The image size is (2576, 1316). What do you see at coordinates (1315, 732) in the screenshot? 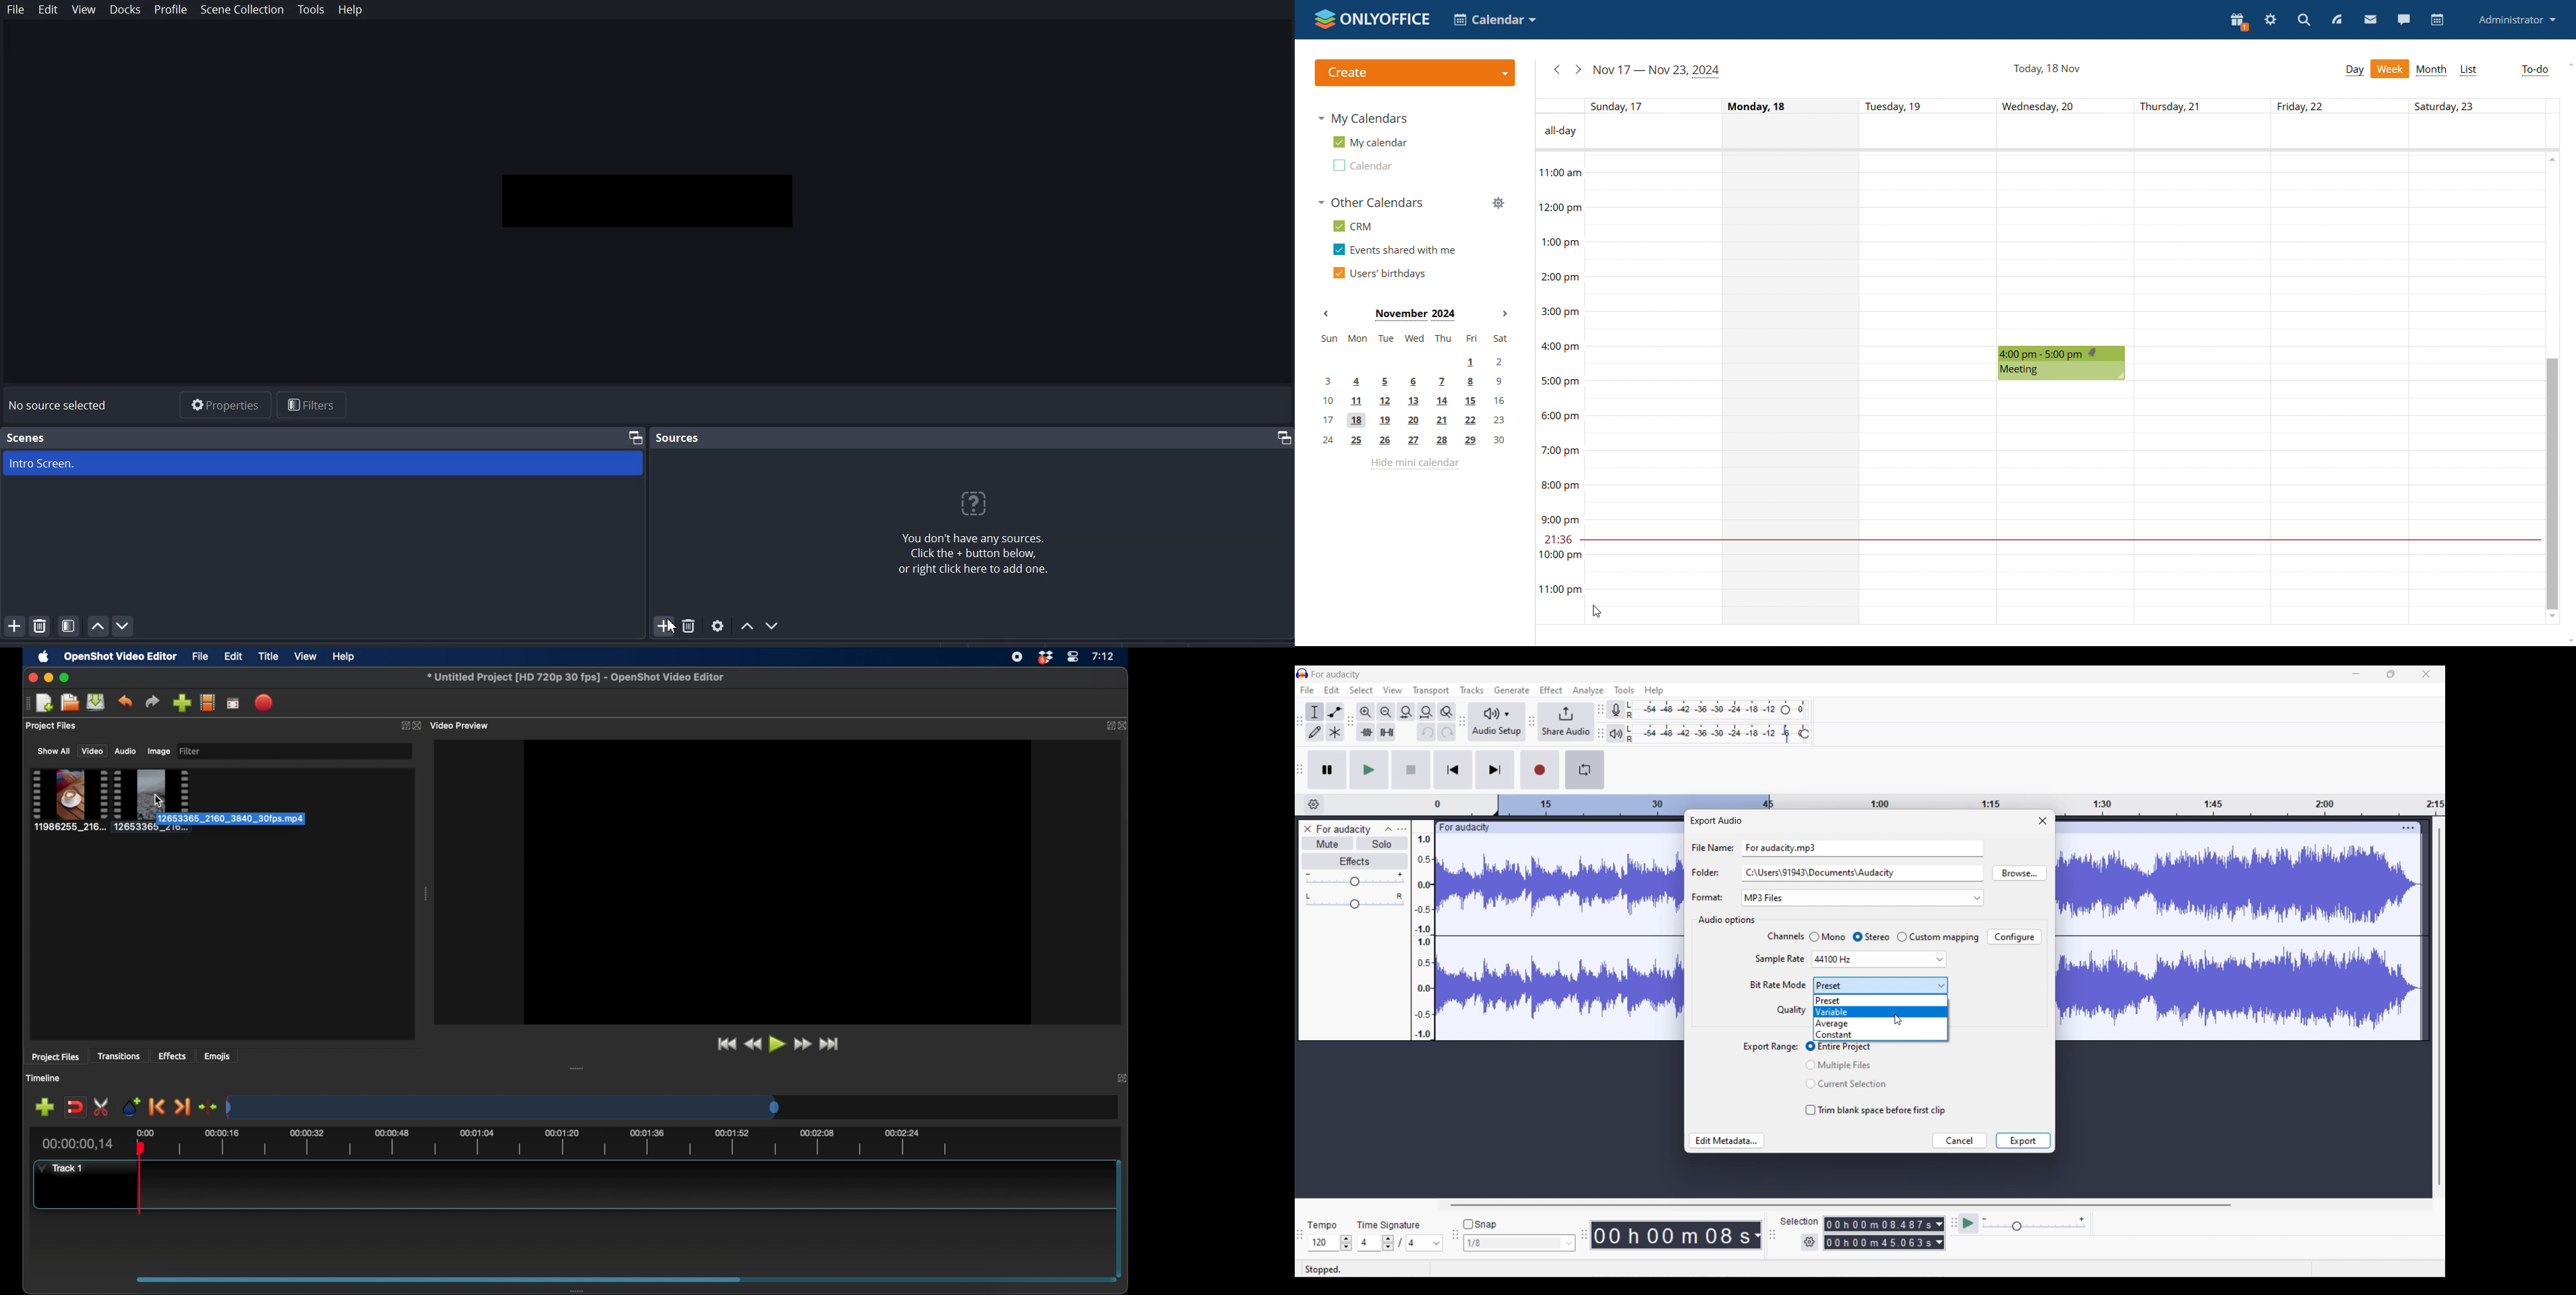
I see `Draw tool` at bounding box center [1315, 732].